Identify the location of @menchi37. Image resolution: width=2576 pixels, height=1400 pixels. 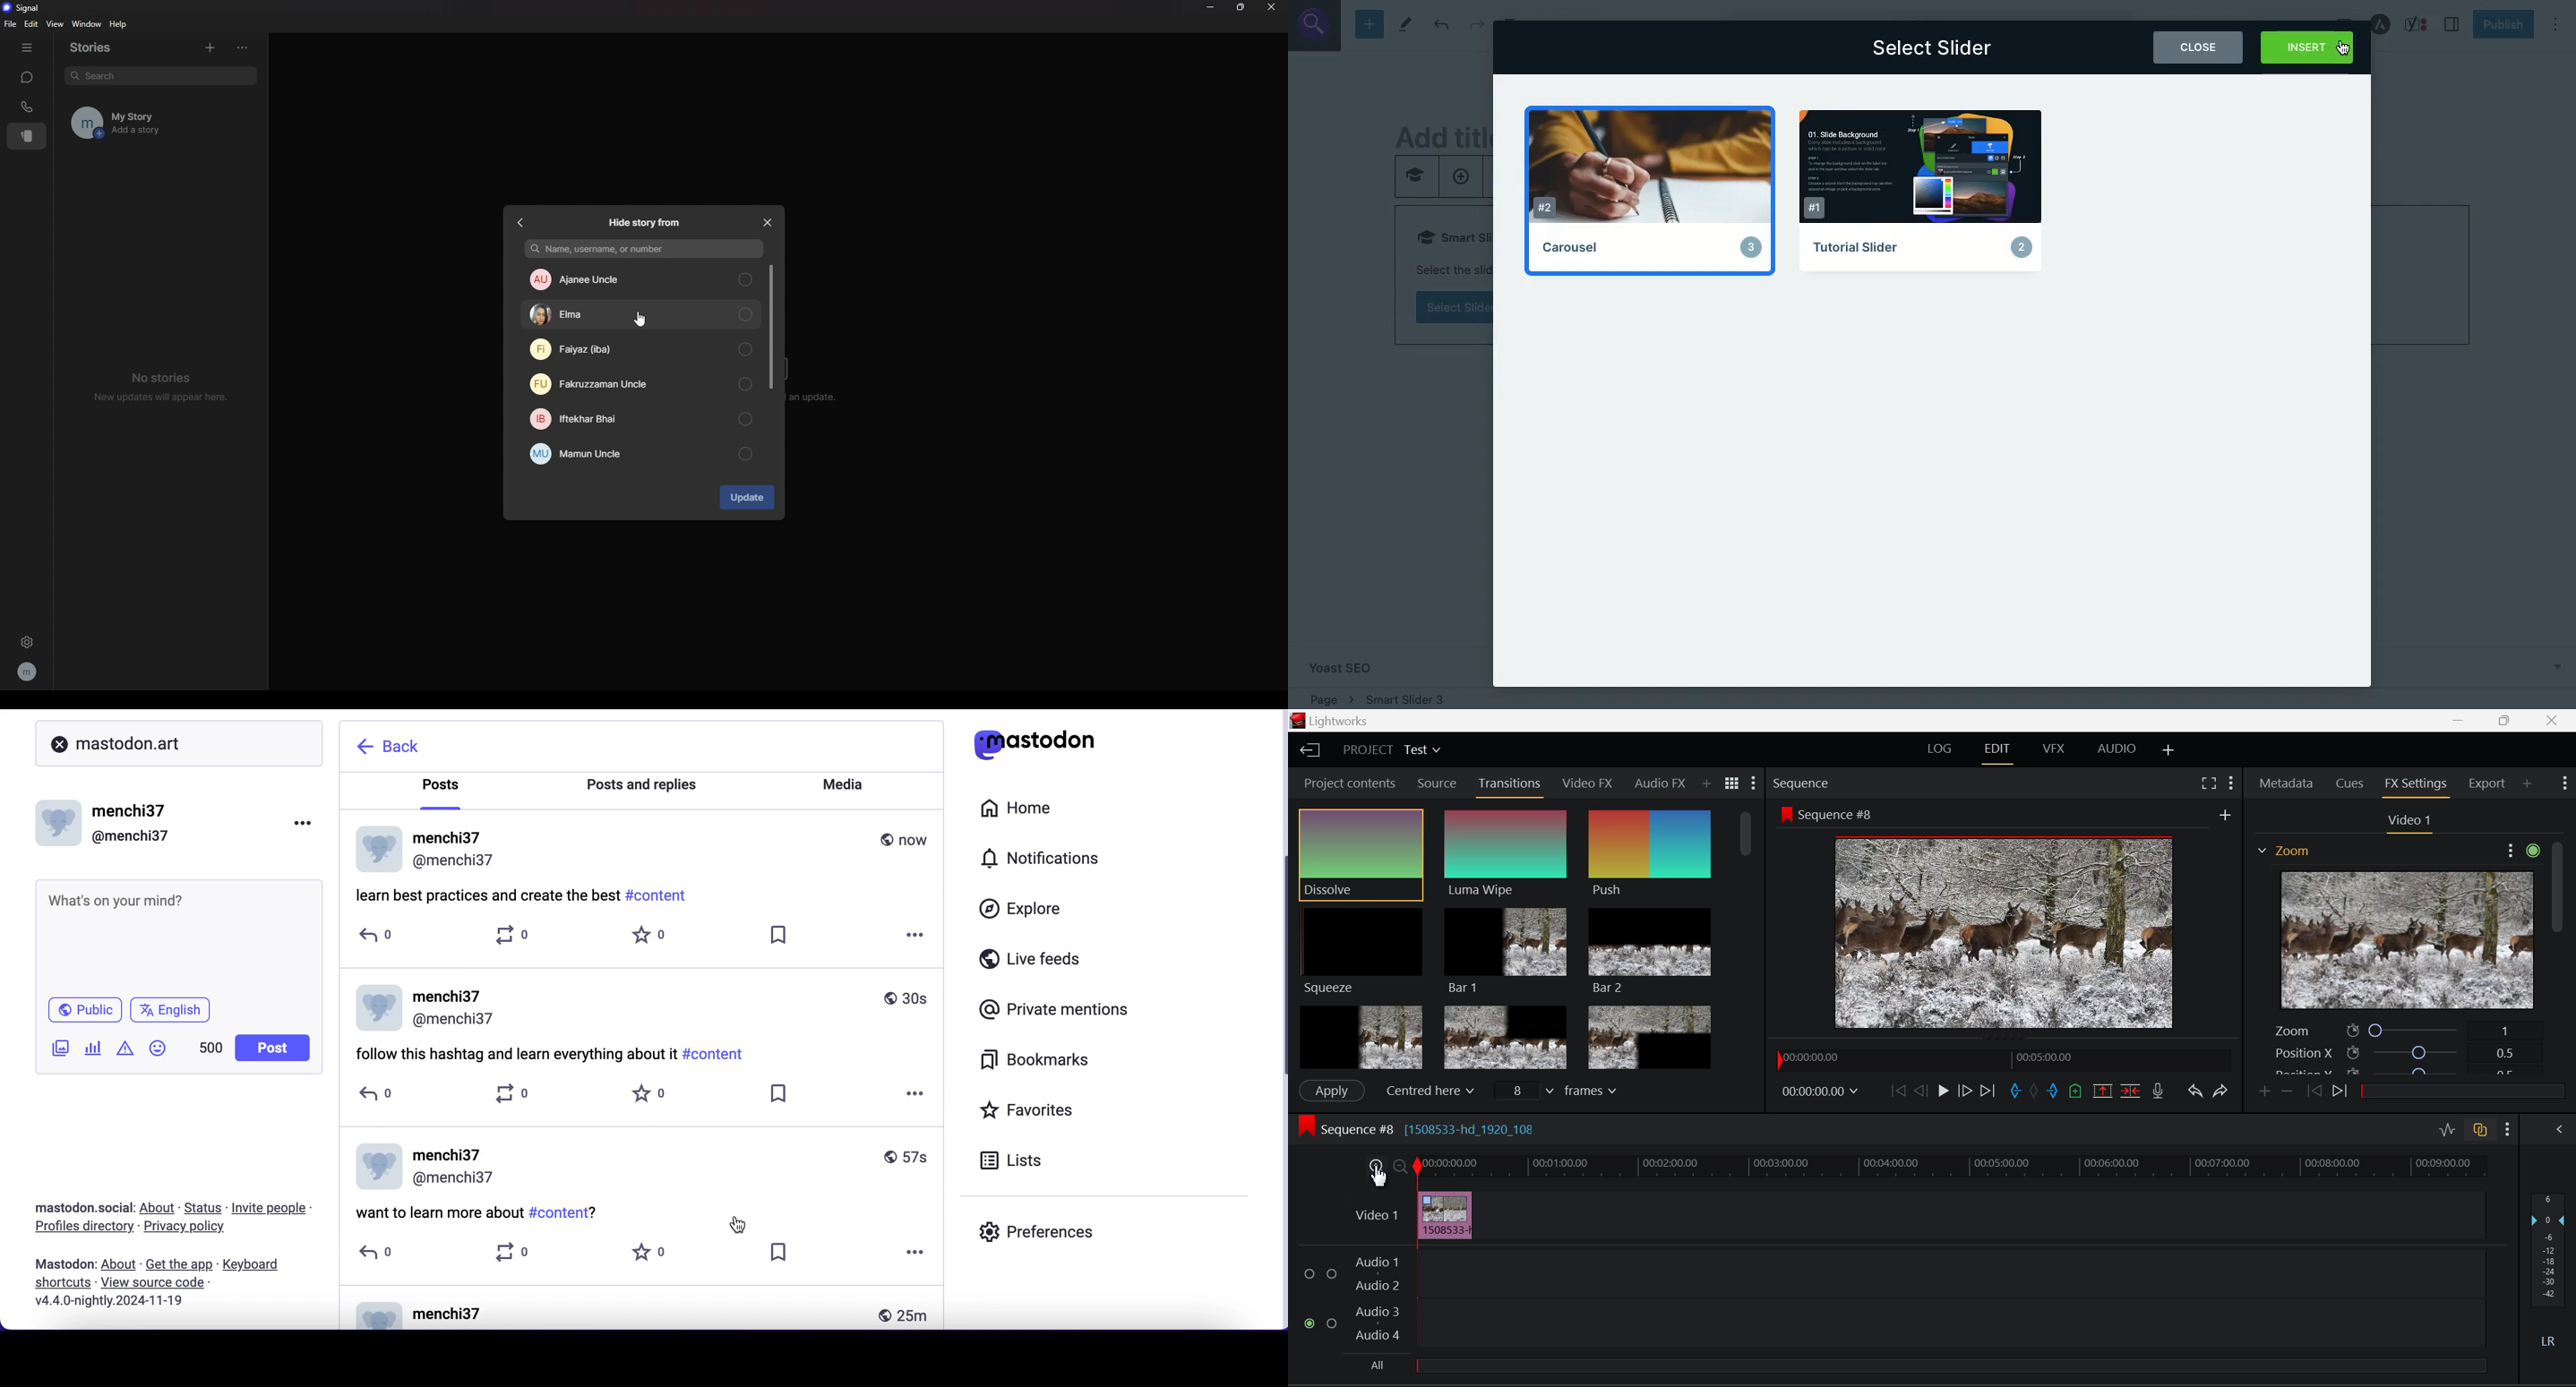
(131, 837).